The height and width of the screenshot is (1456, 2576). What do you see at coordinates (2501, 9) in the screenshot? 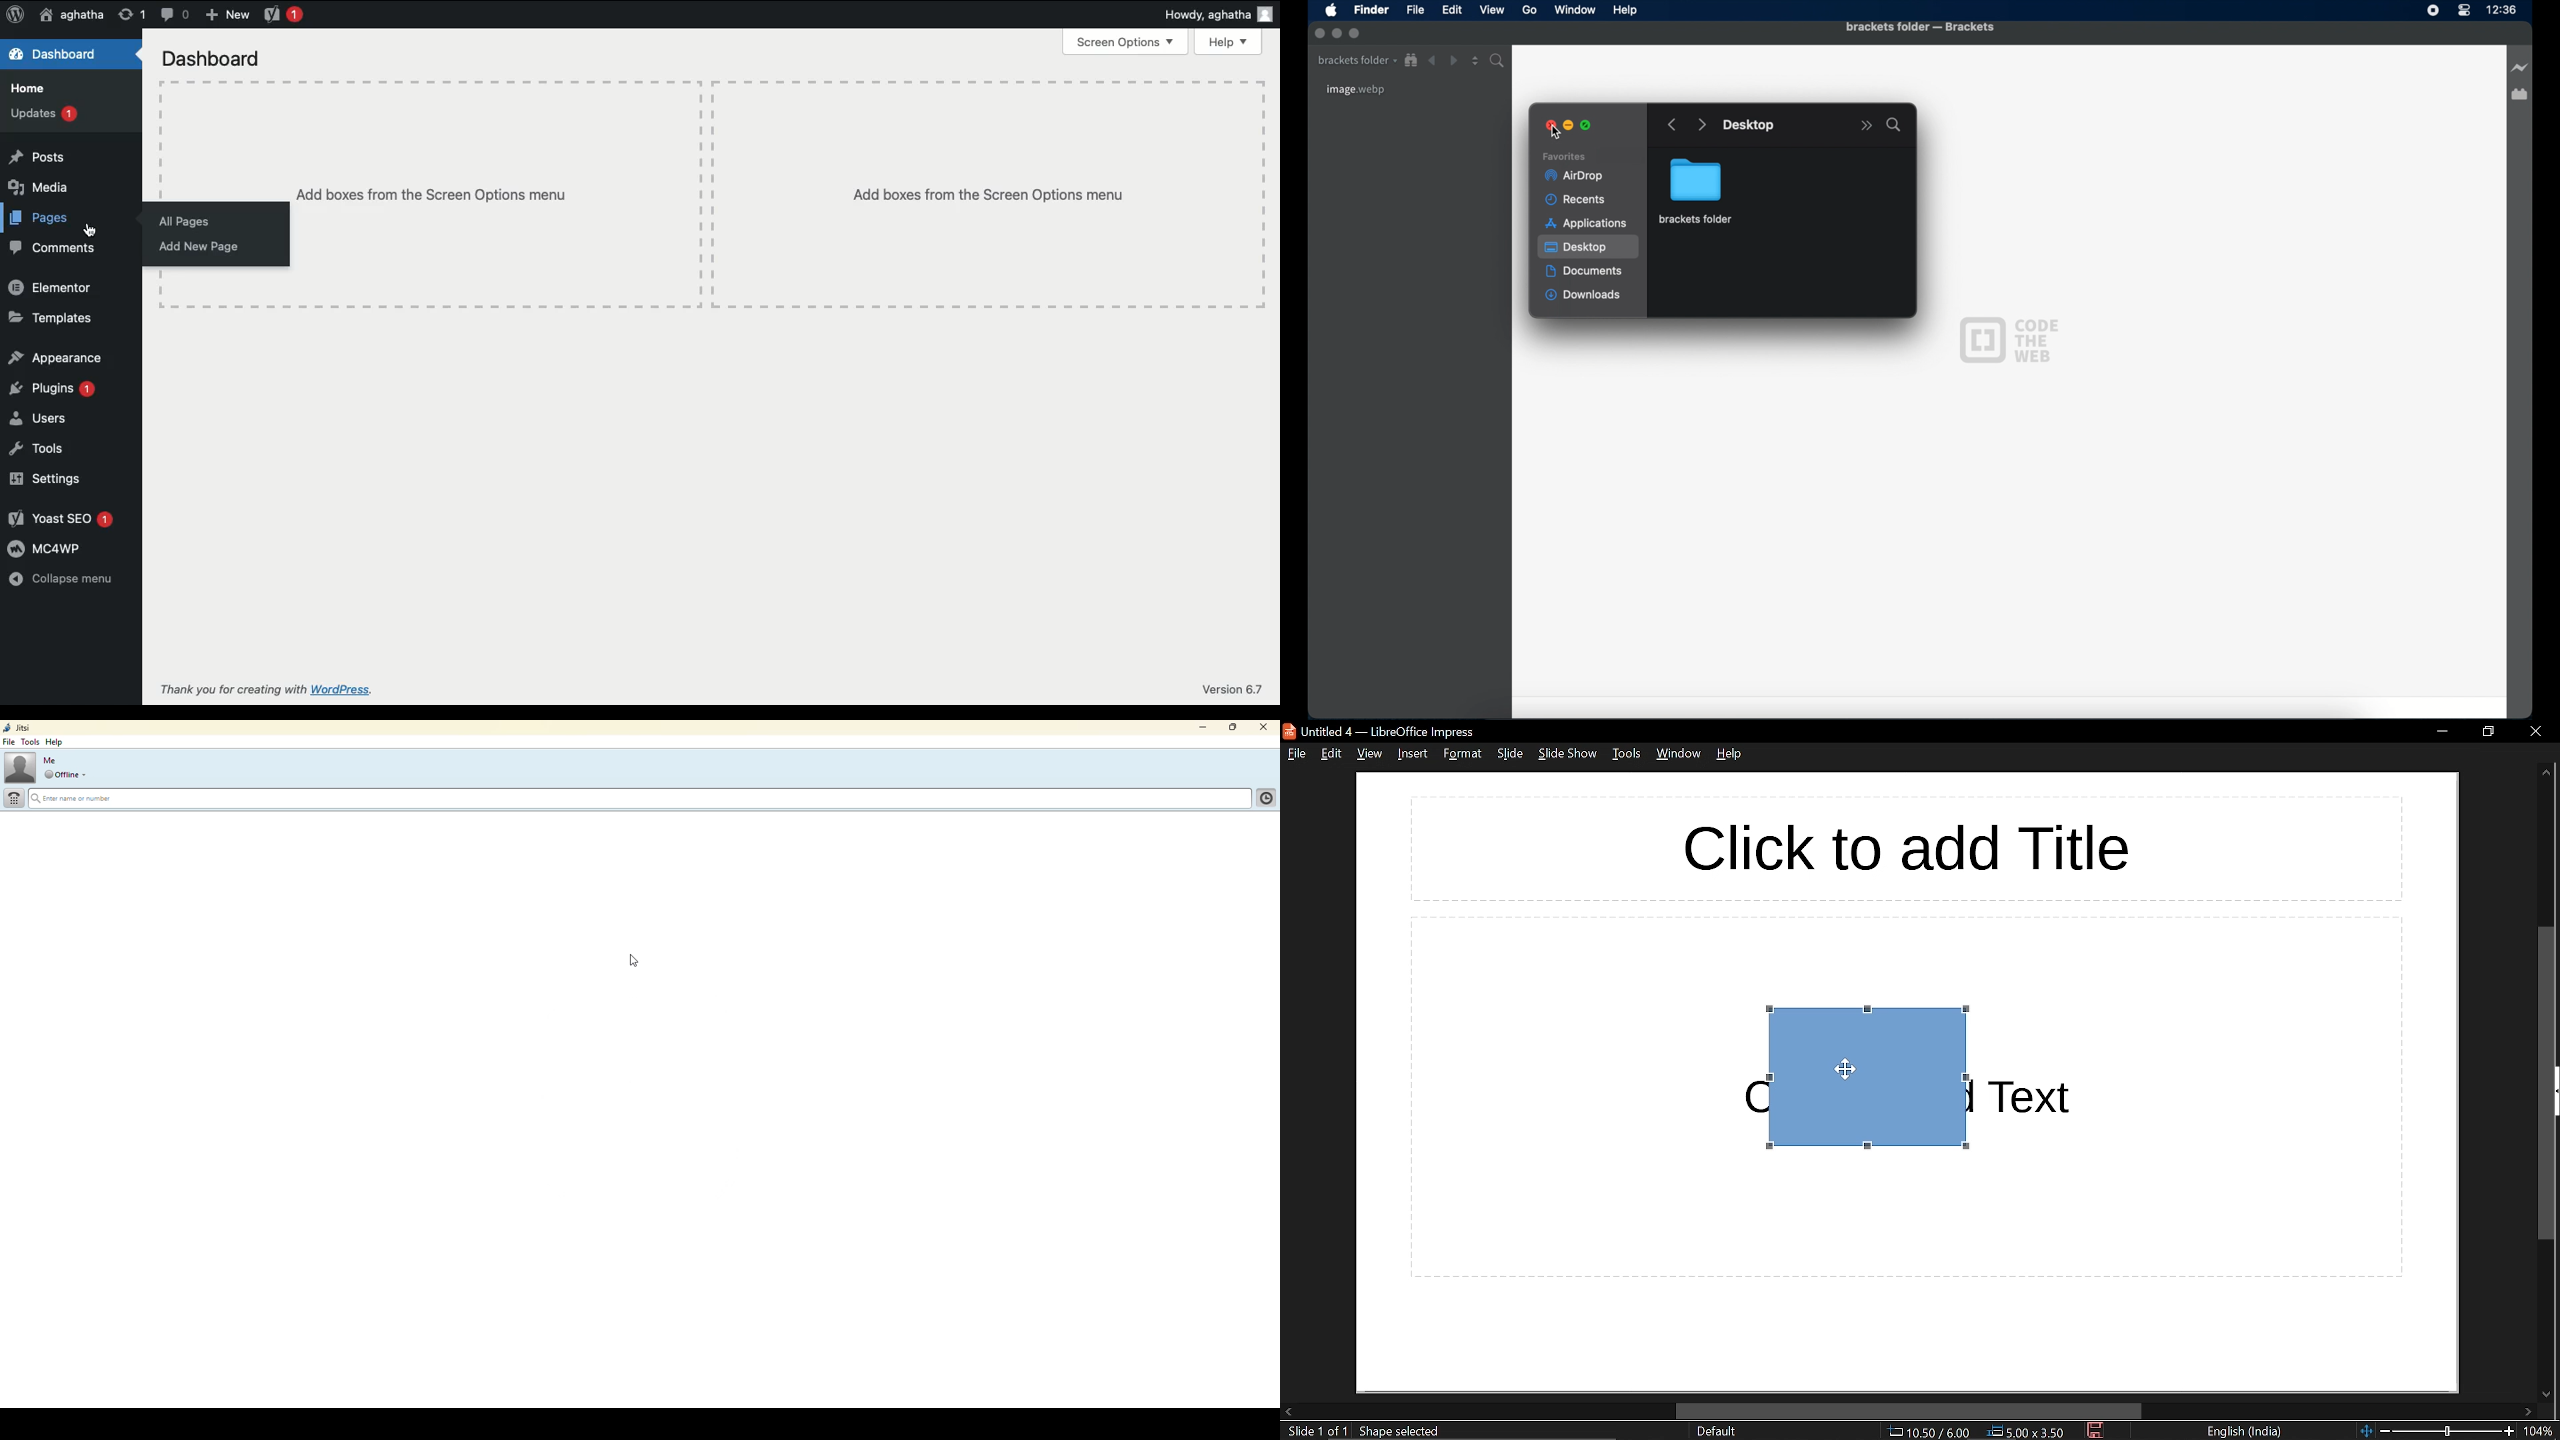
I see `time` at bounding box center [2501, 9].